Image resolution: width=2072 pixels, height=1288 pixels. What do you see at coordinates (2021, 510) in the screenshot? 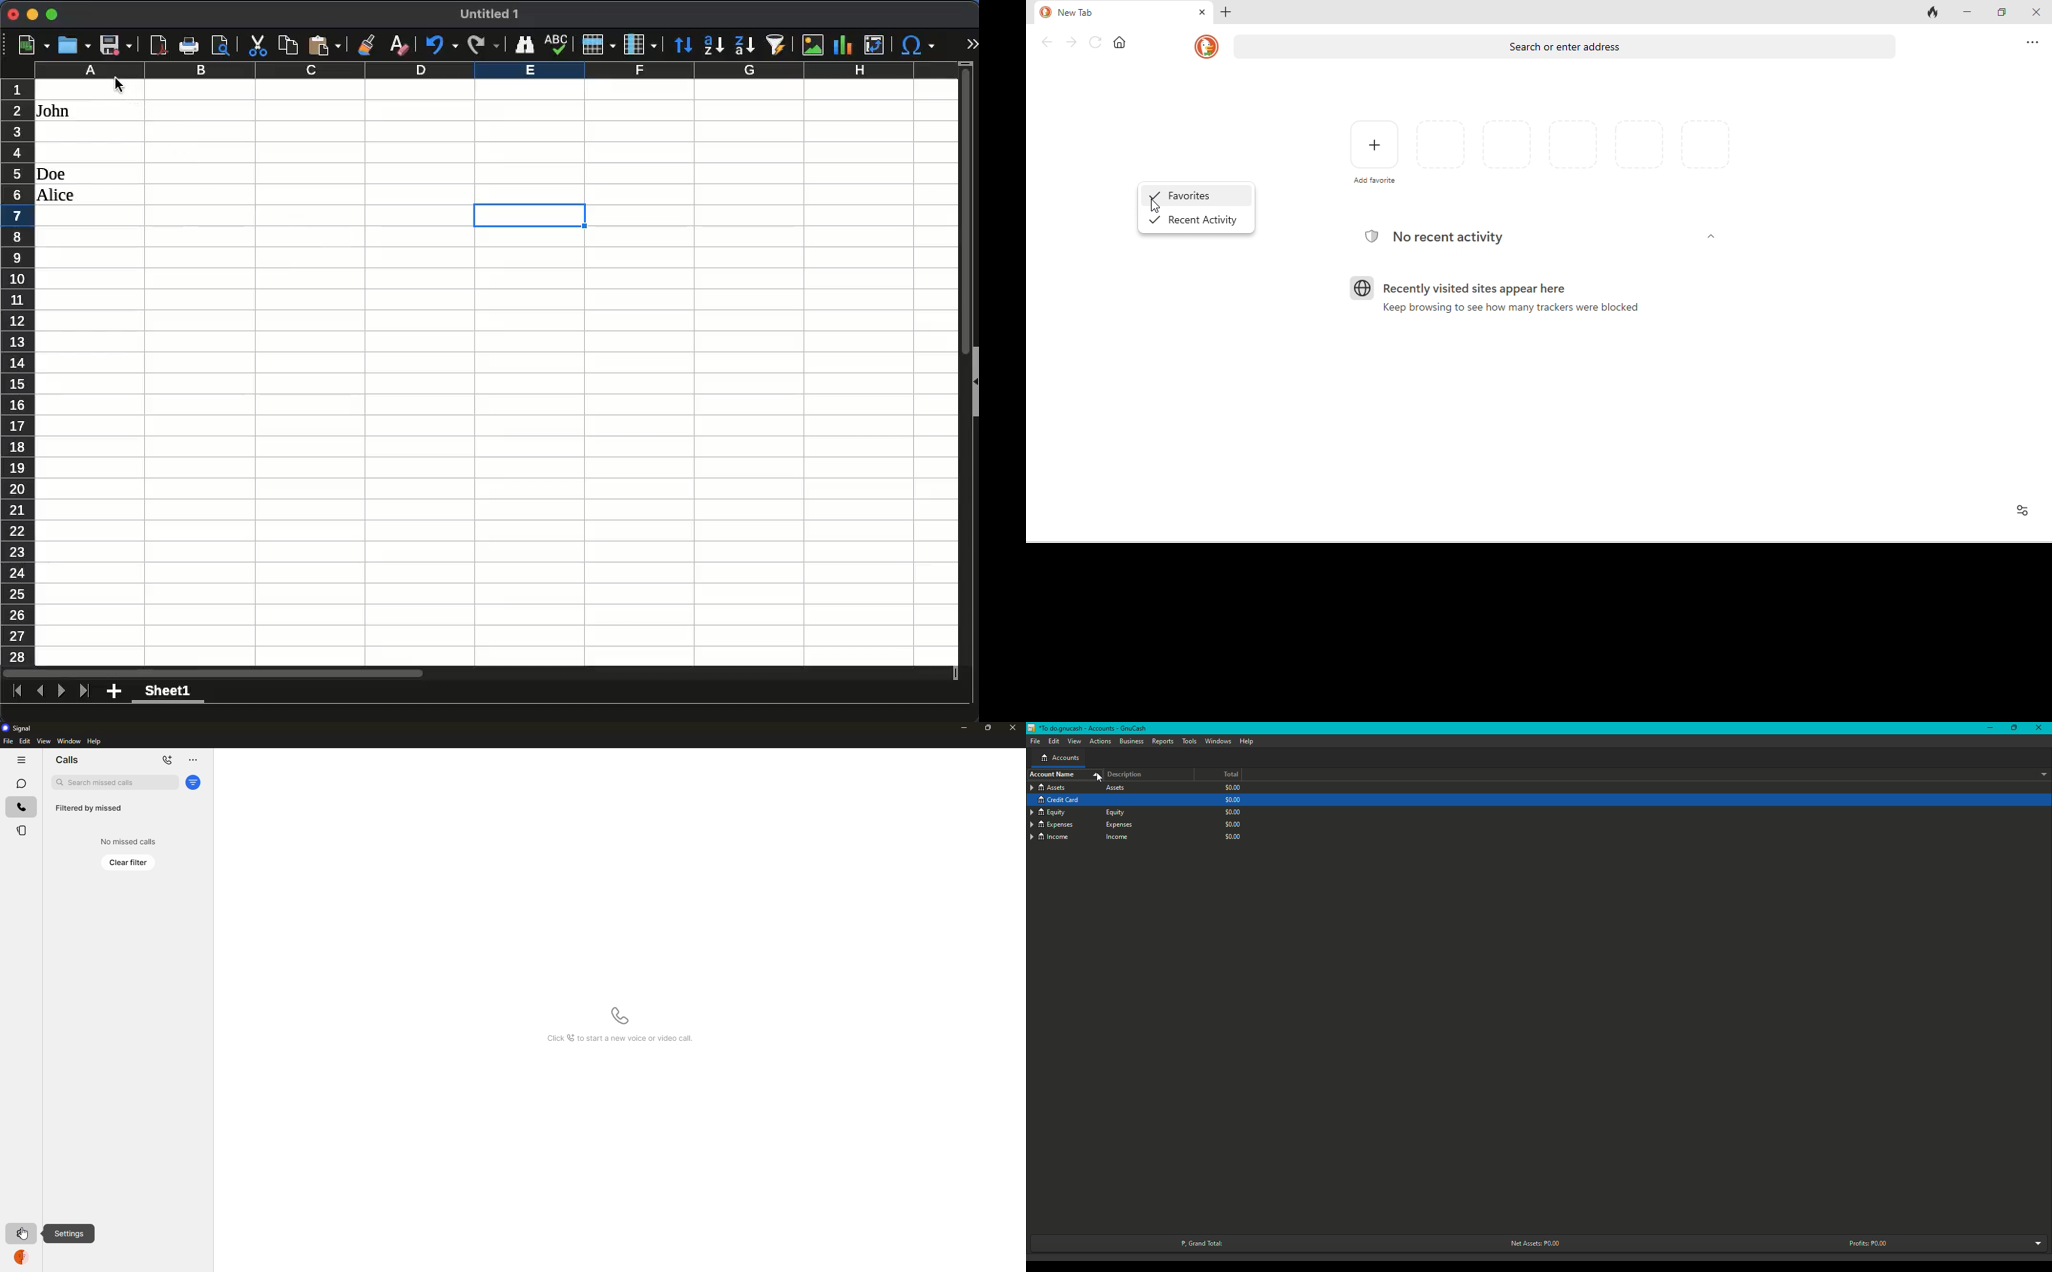
I see `recent activity and favorites` at bounding box center [2021, 510].